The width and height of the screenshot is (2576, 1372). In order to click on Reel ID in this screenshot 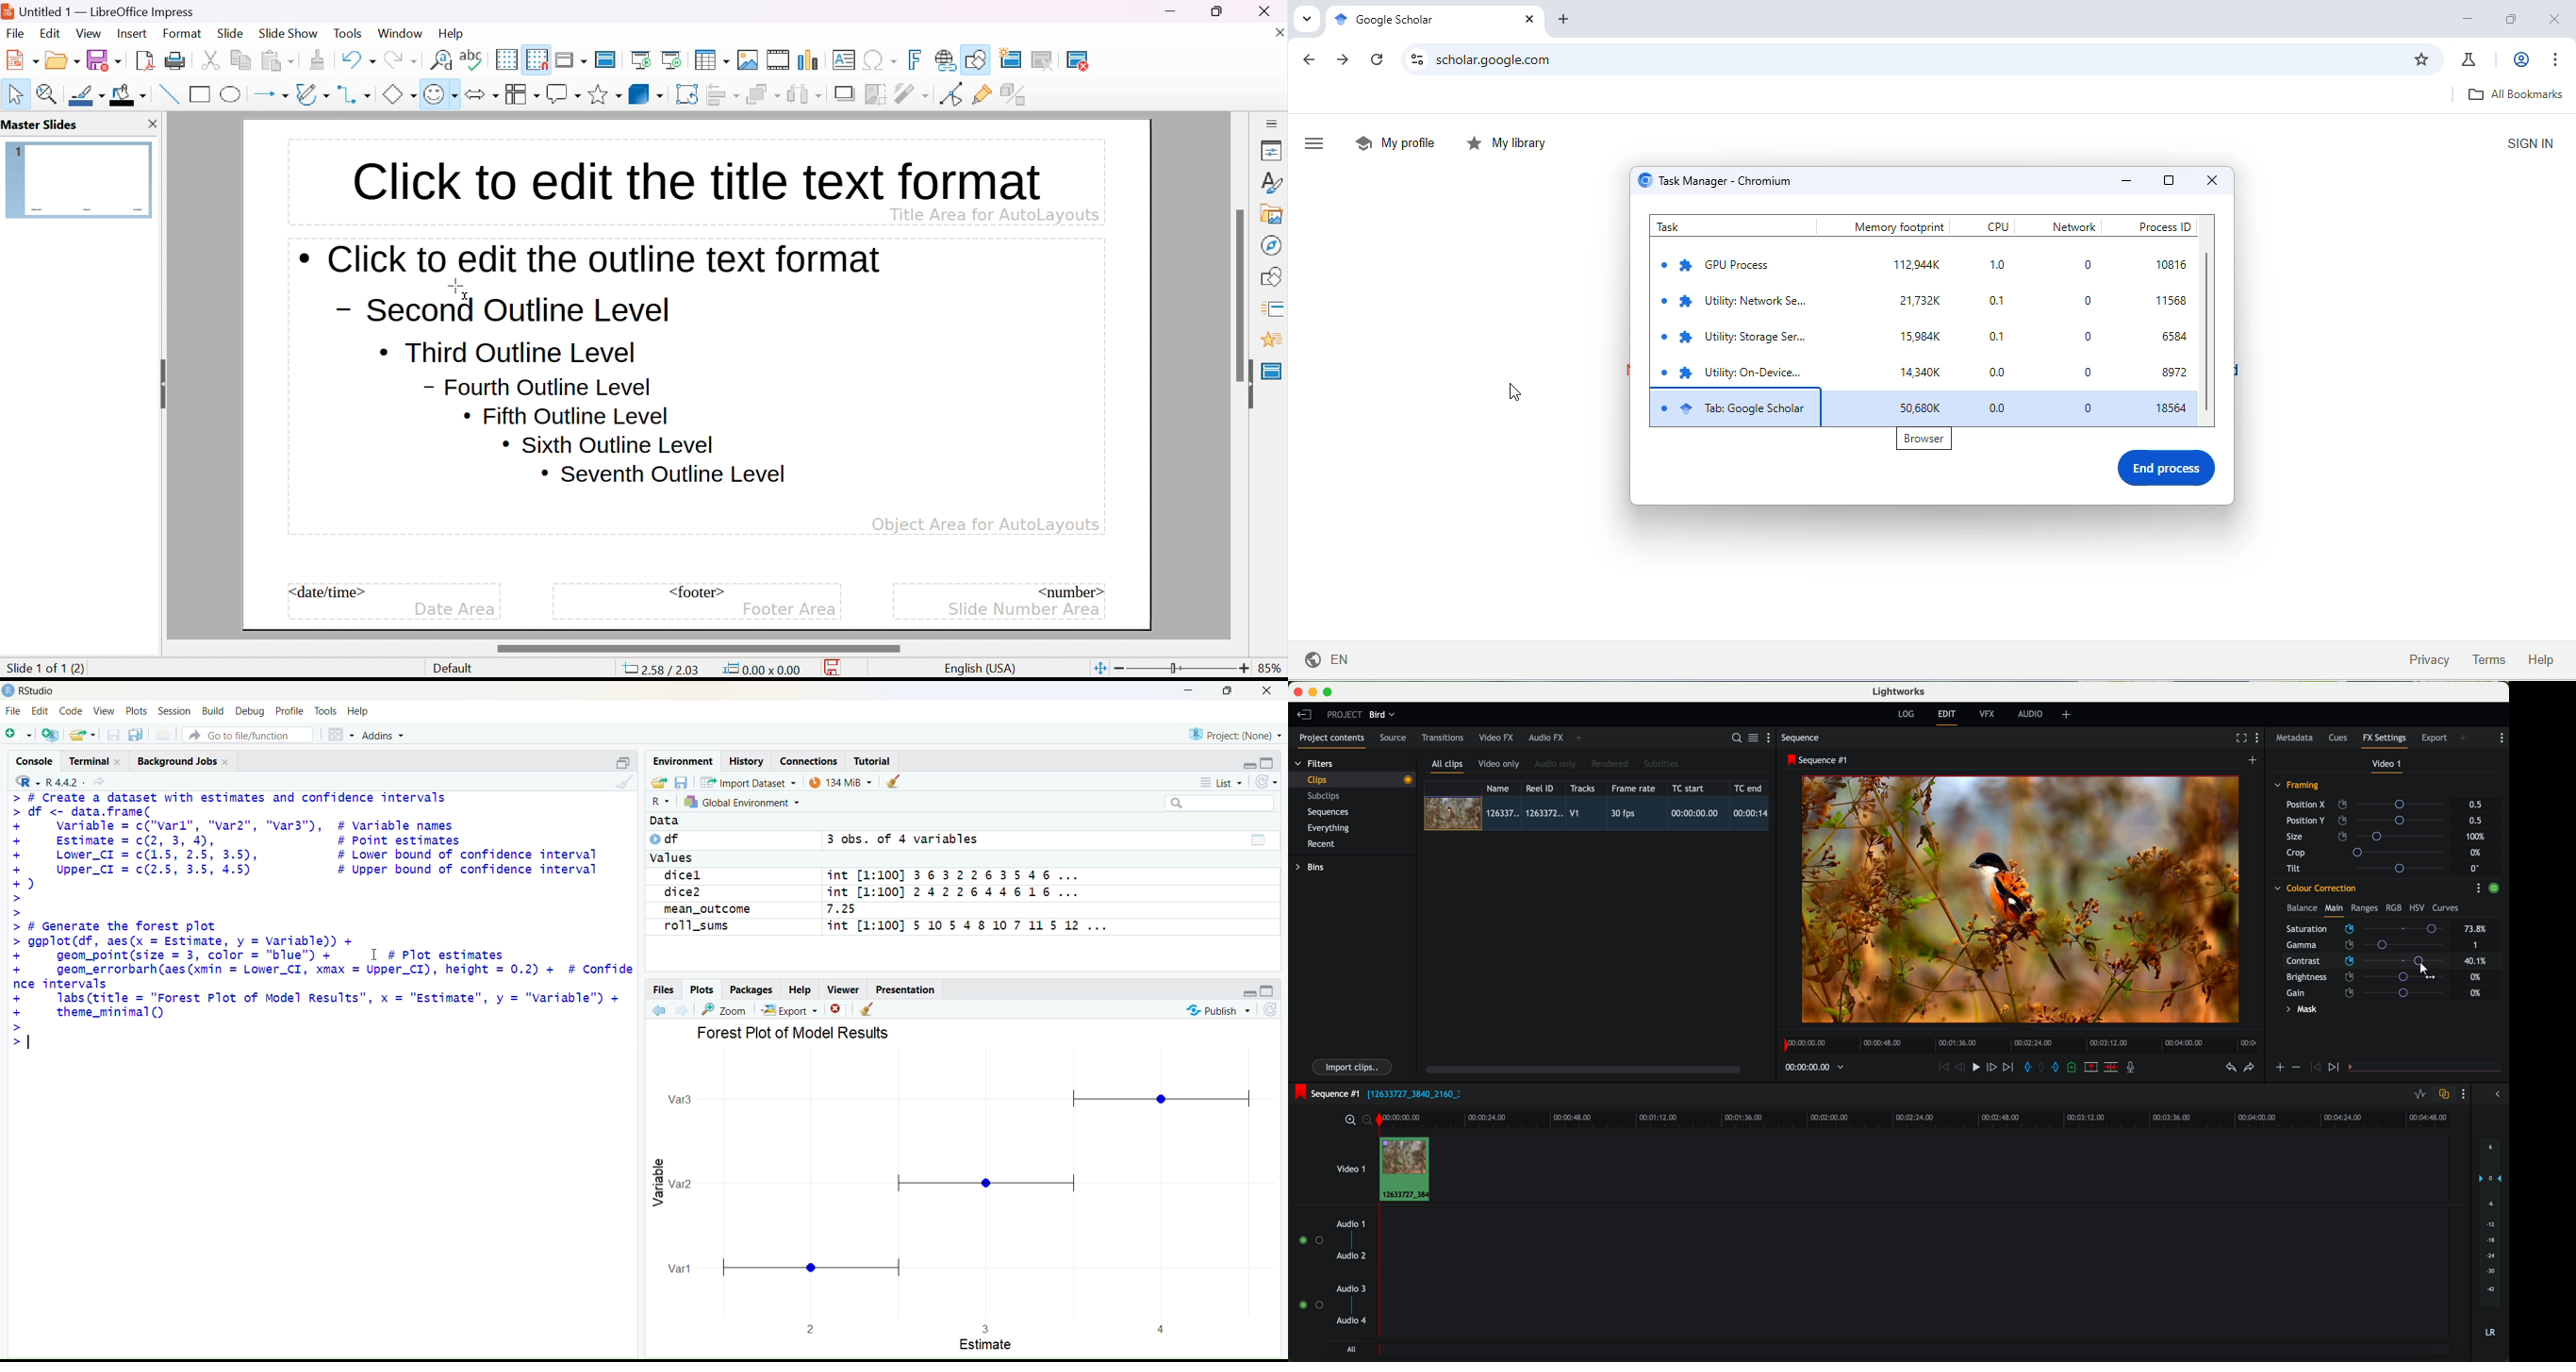, I will do `click(1543, 788)`.